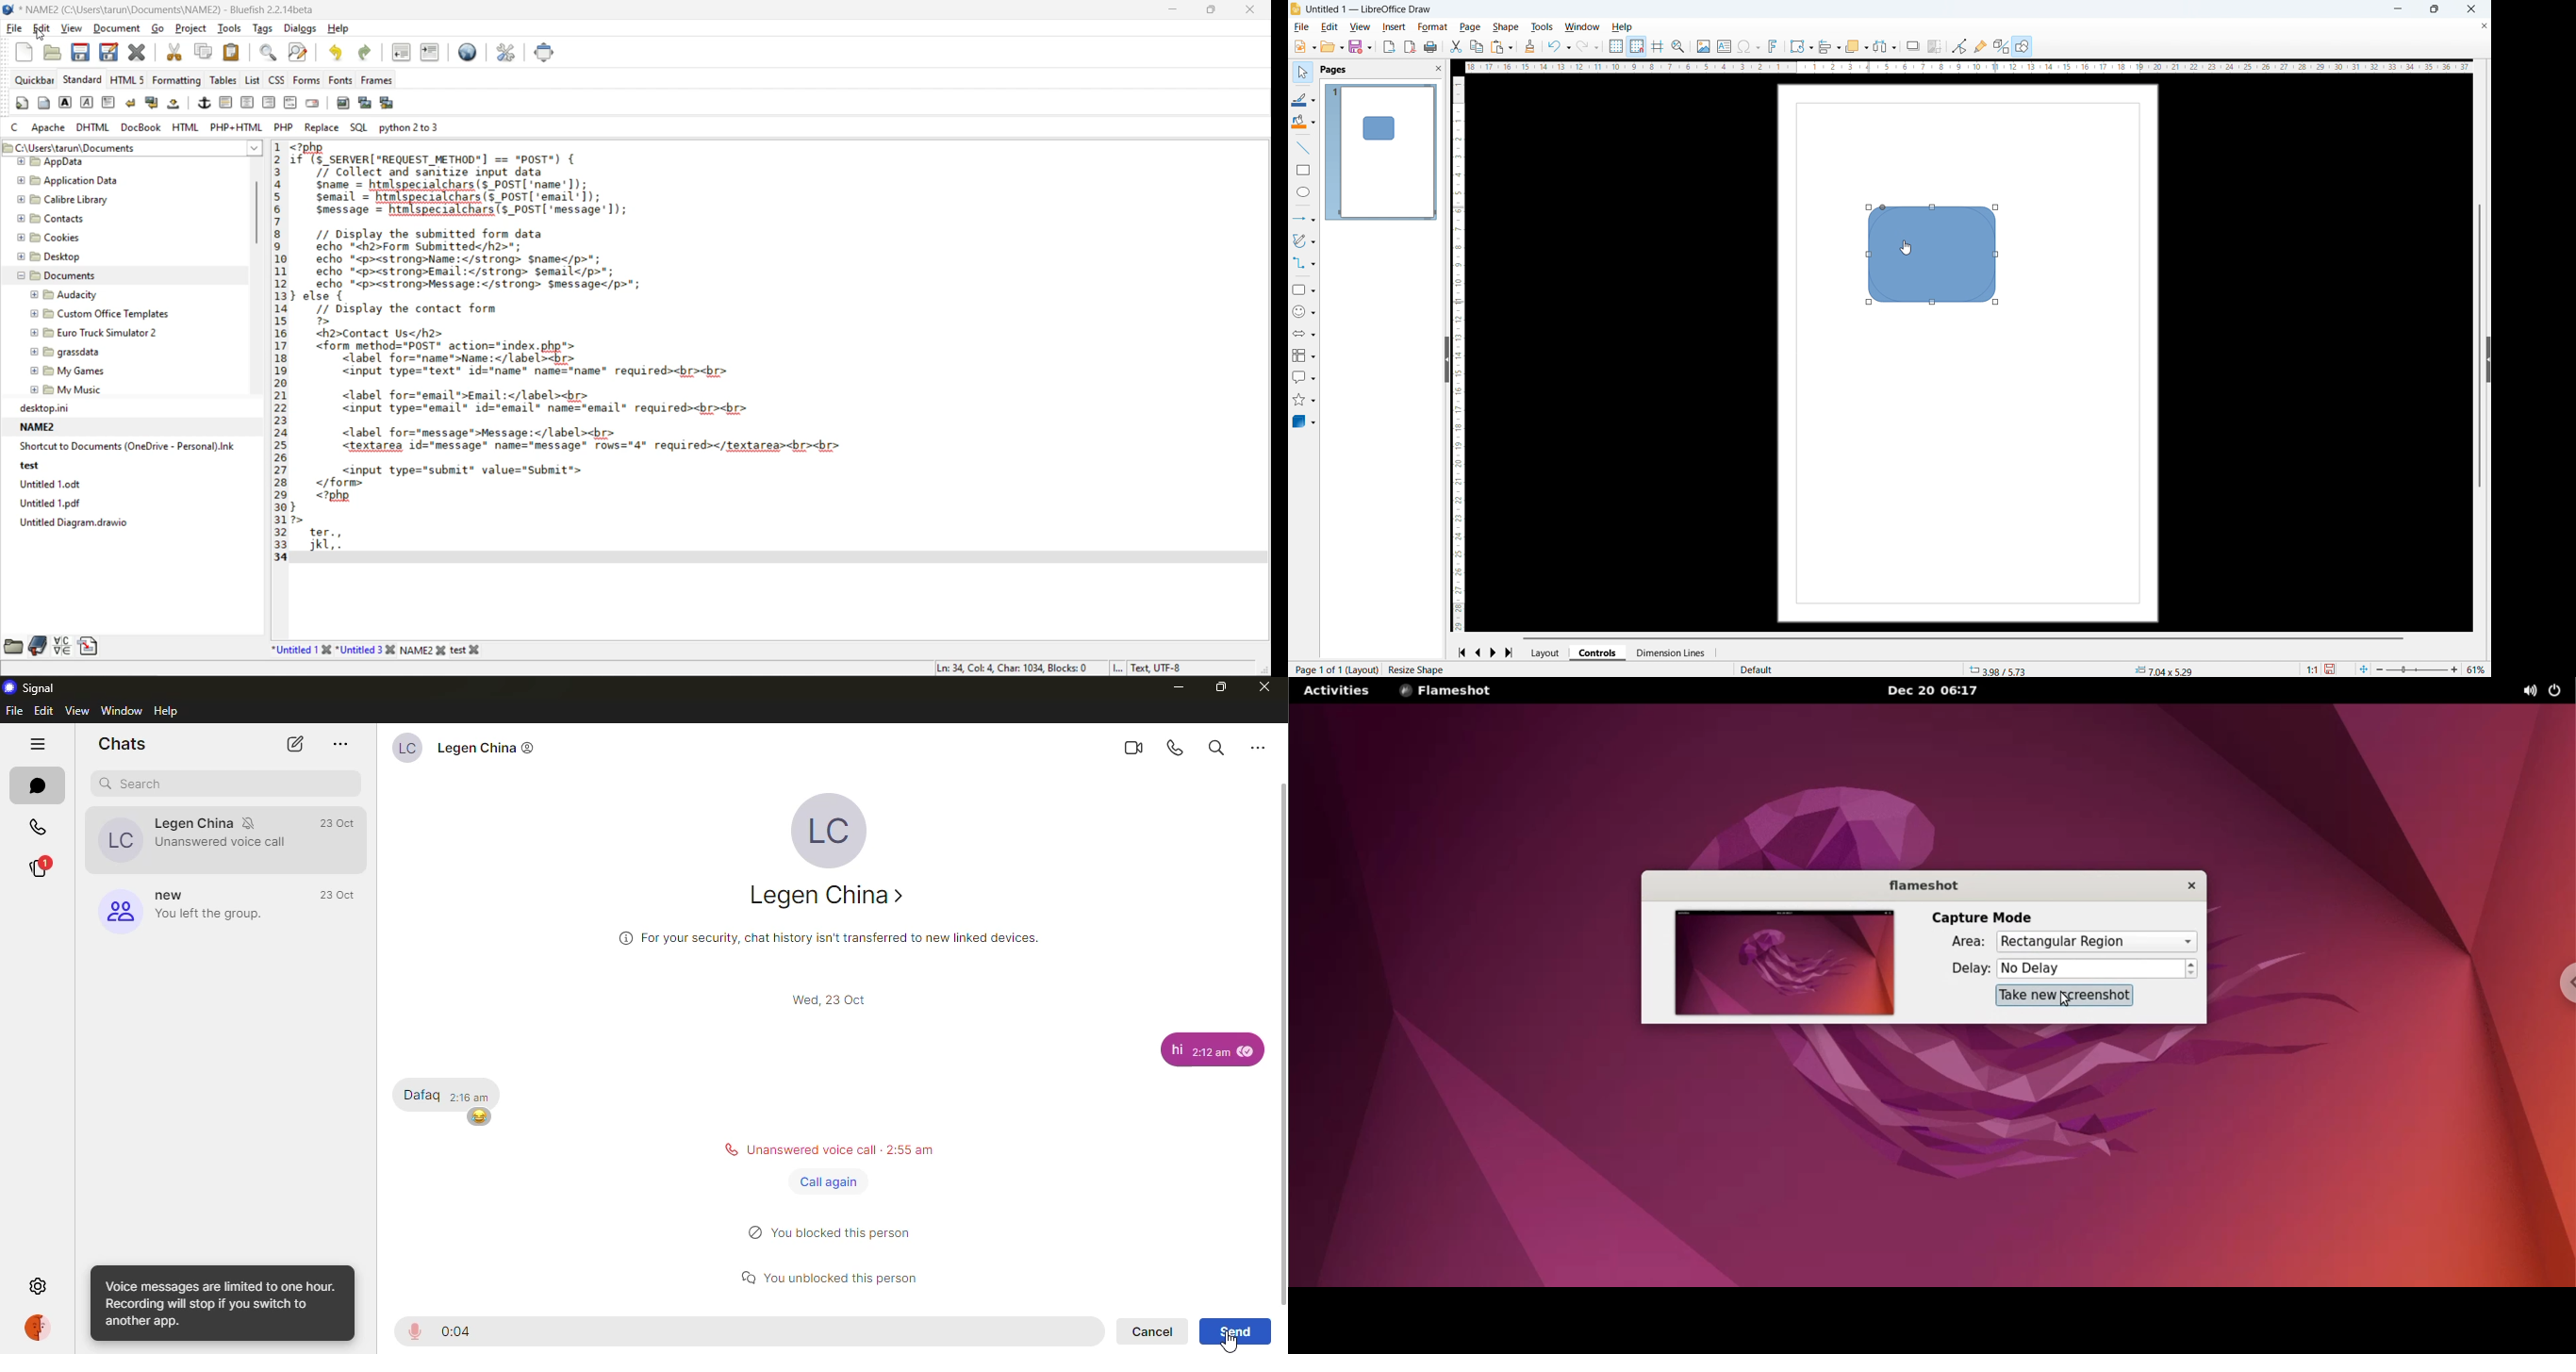  What do you see at coordinates (1670, 653) in the screenshot?
I see `Dimension lines ` at bounding box center [1670, 653].